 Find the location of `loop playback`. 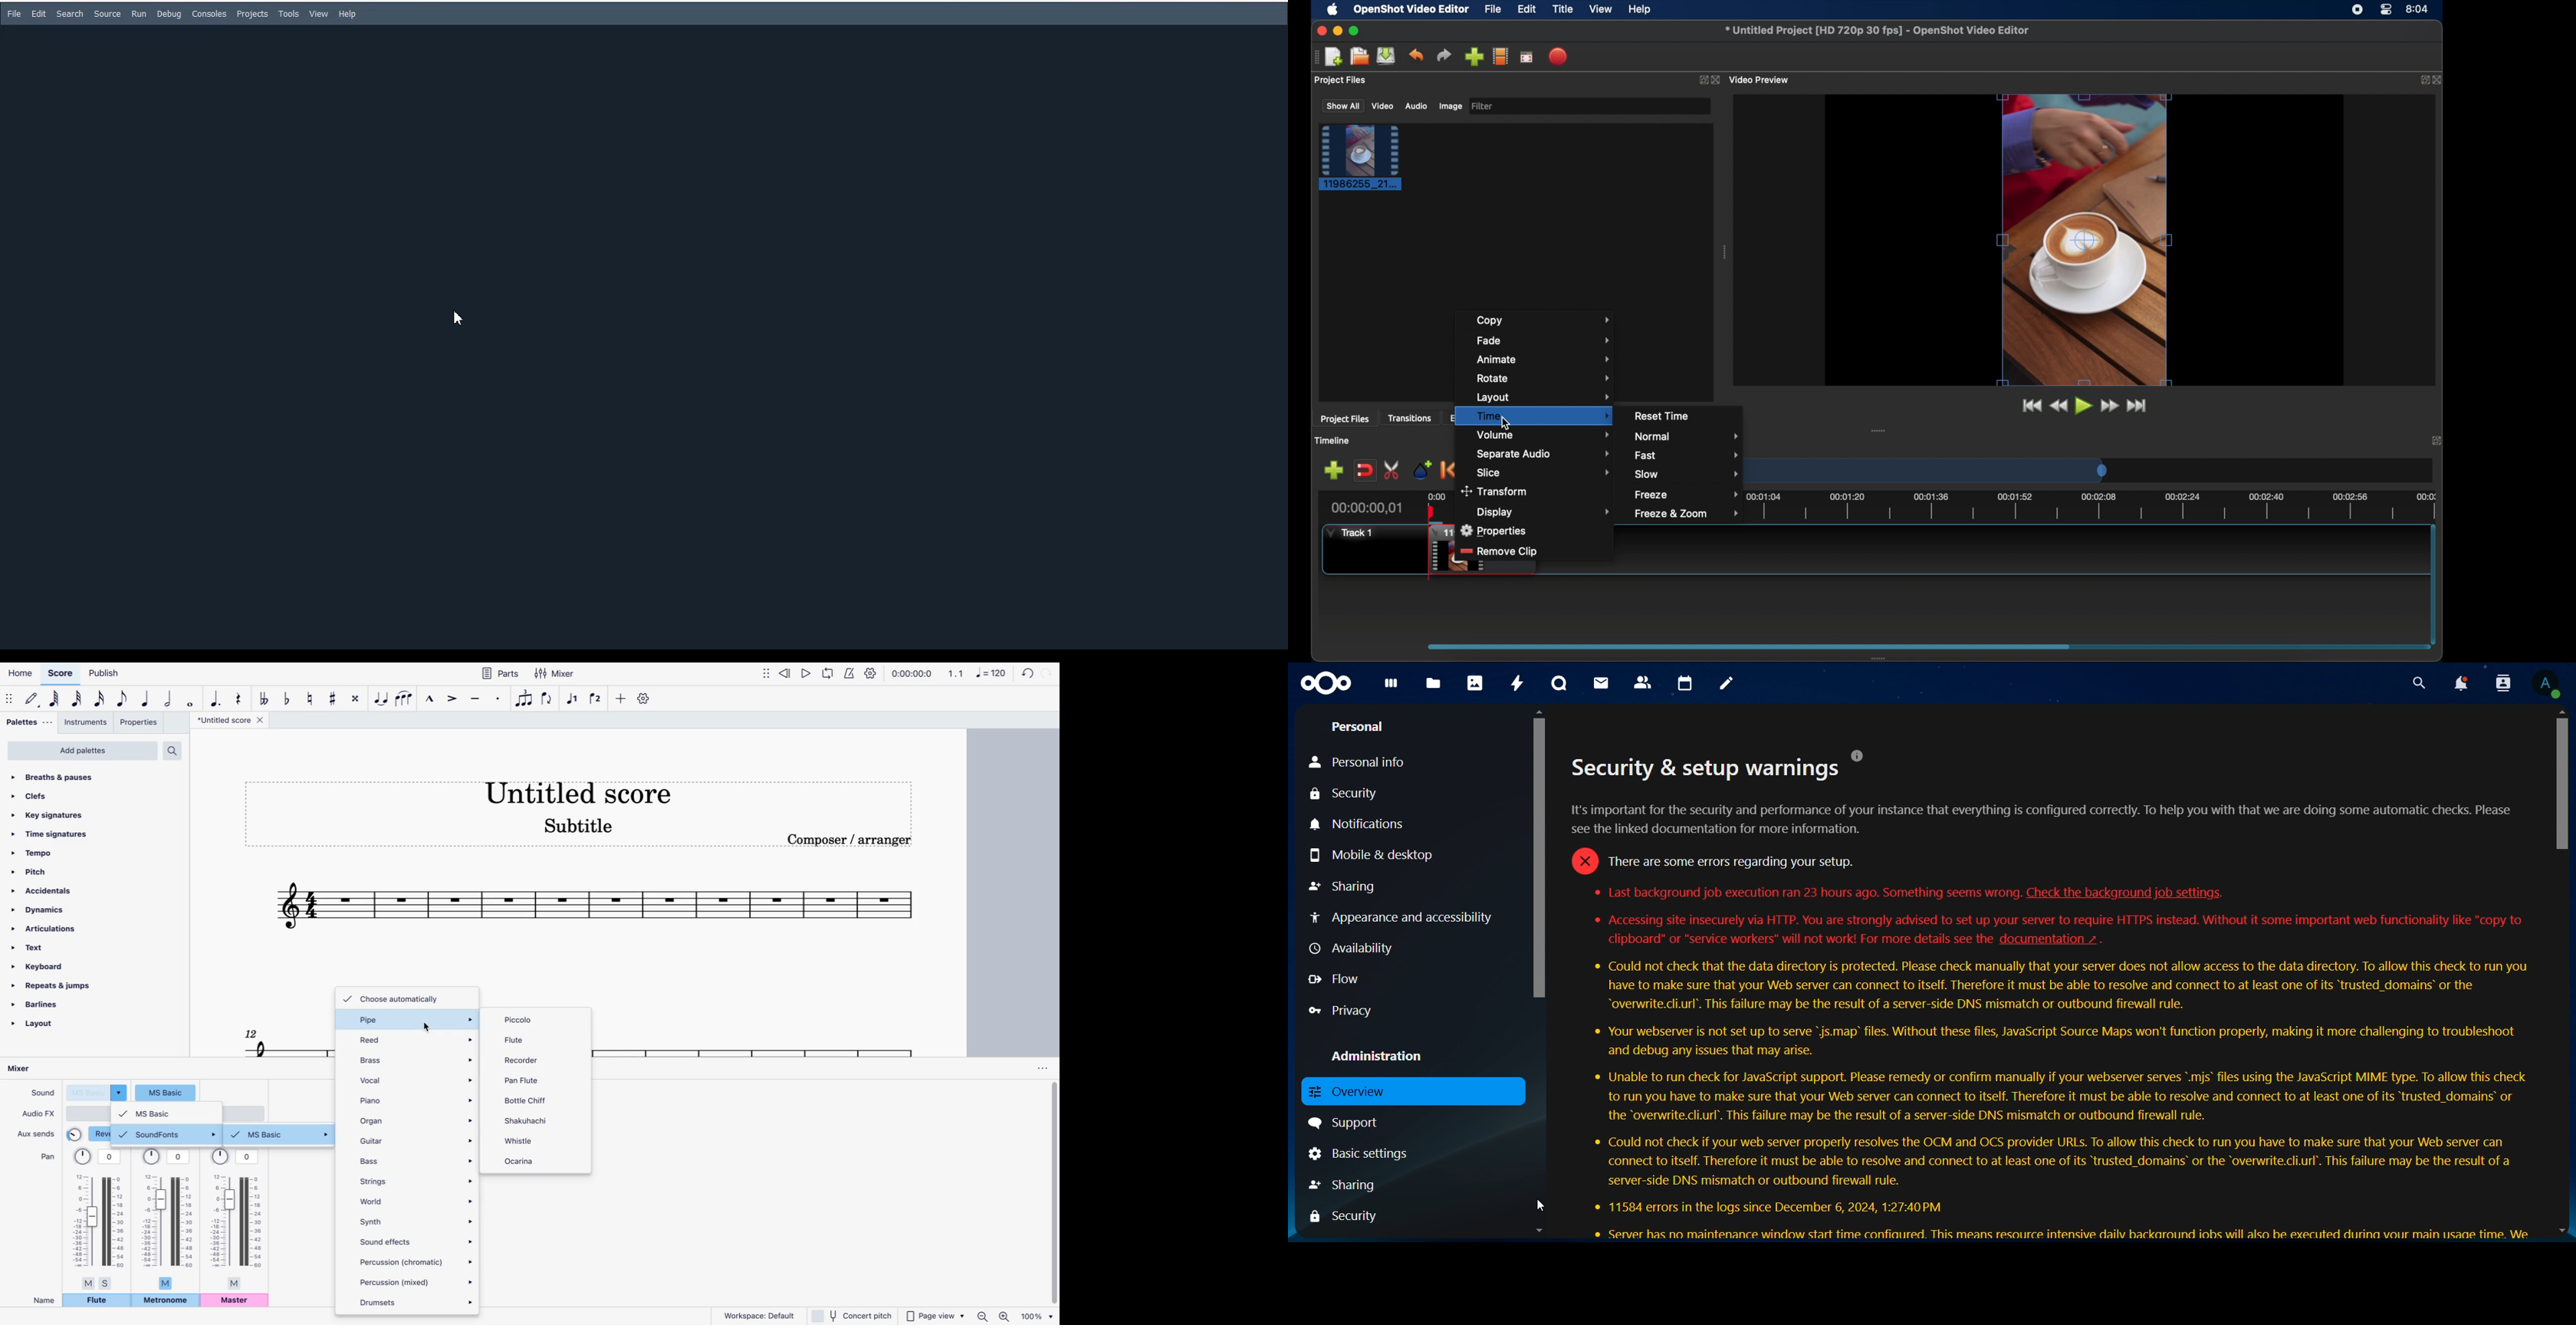

loop playback is located at coordinates (828, 673).